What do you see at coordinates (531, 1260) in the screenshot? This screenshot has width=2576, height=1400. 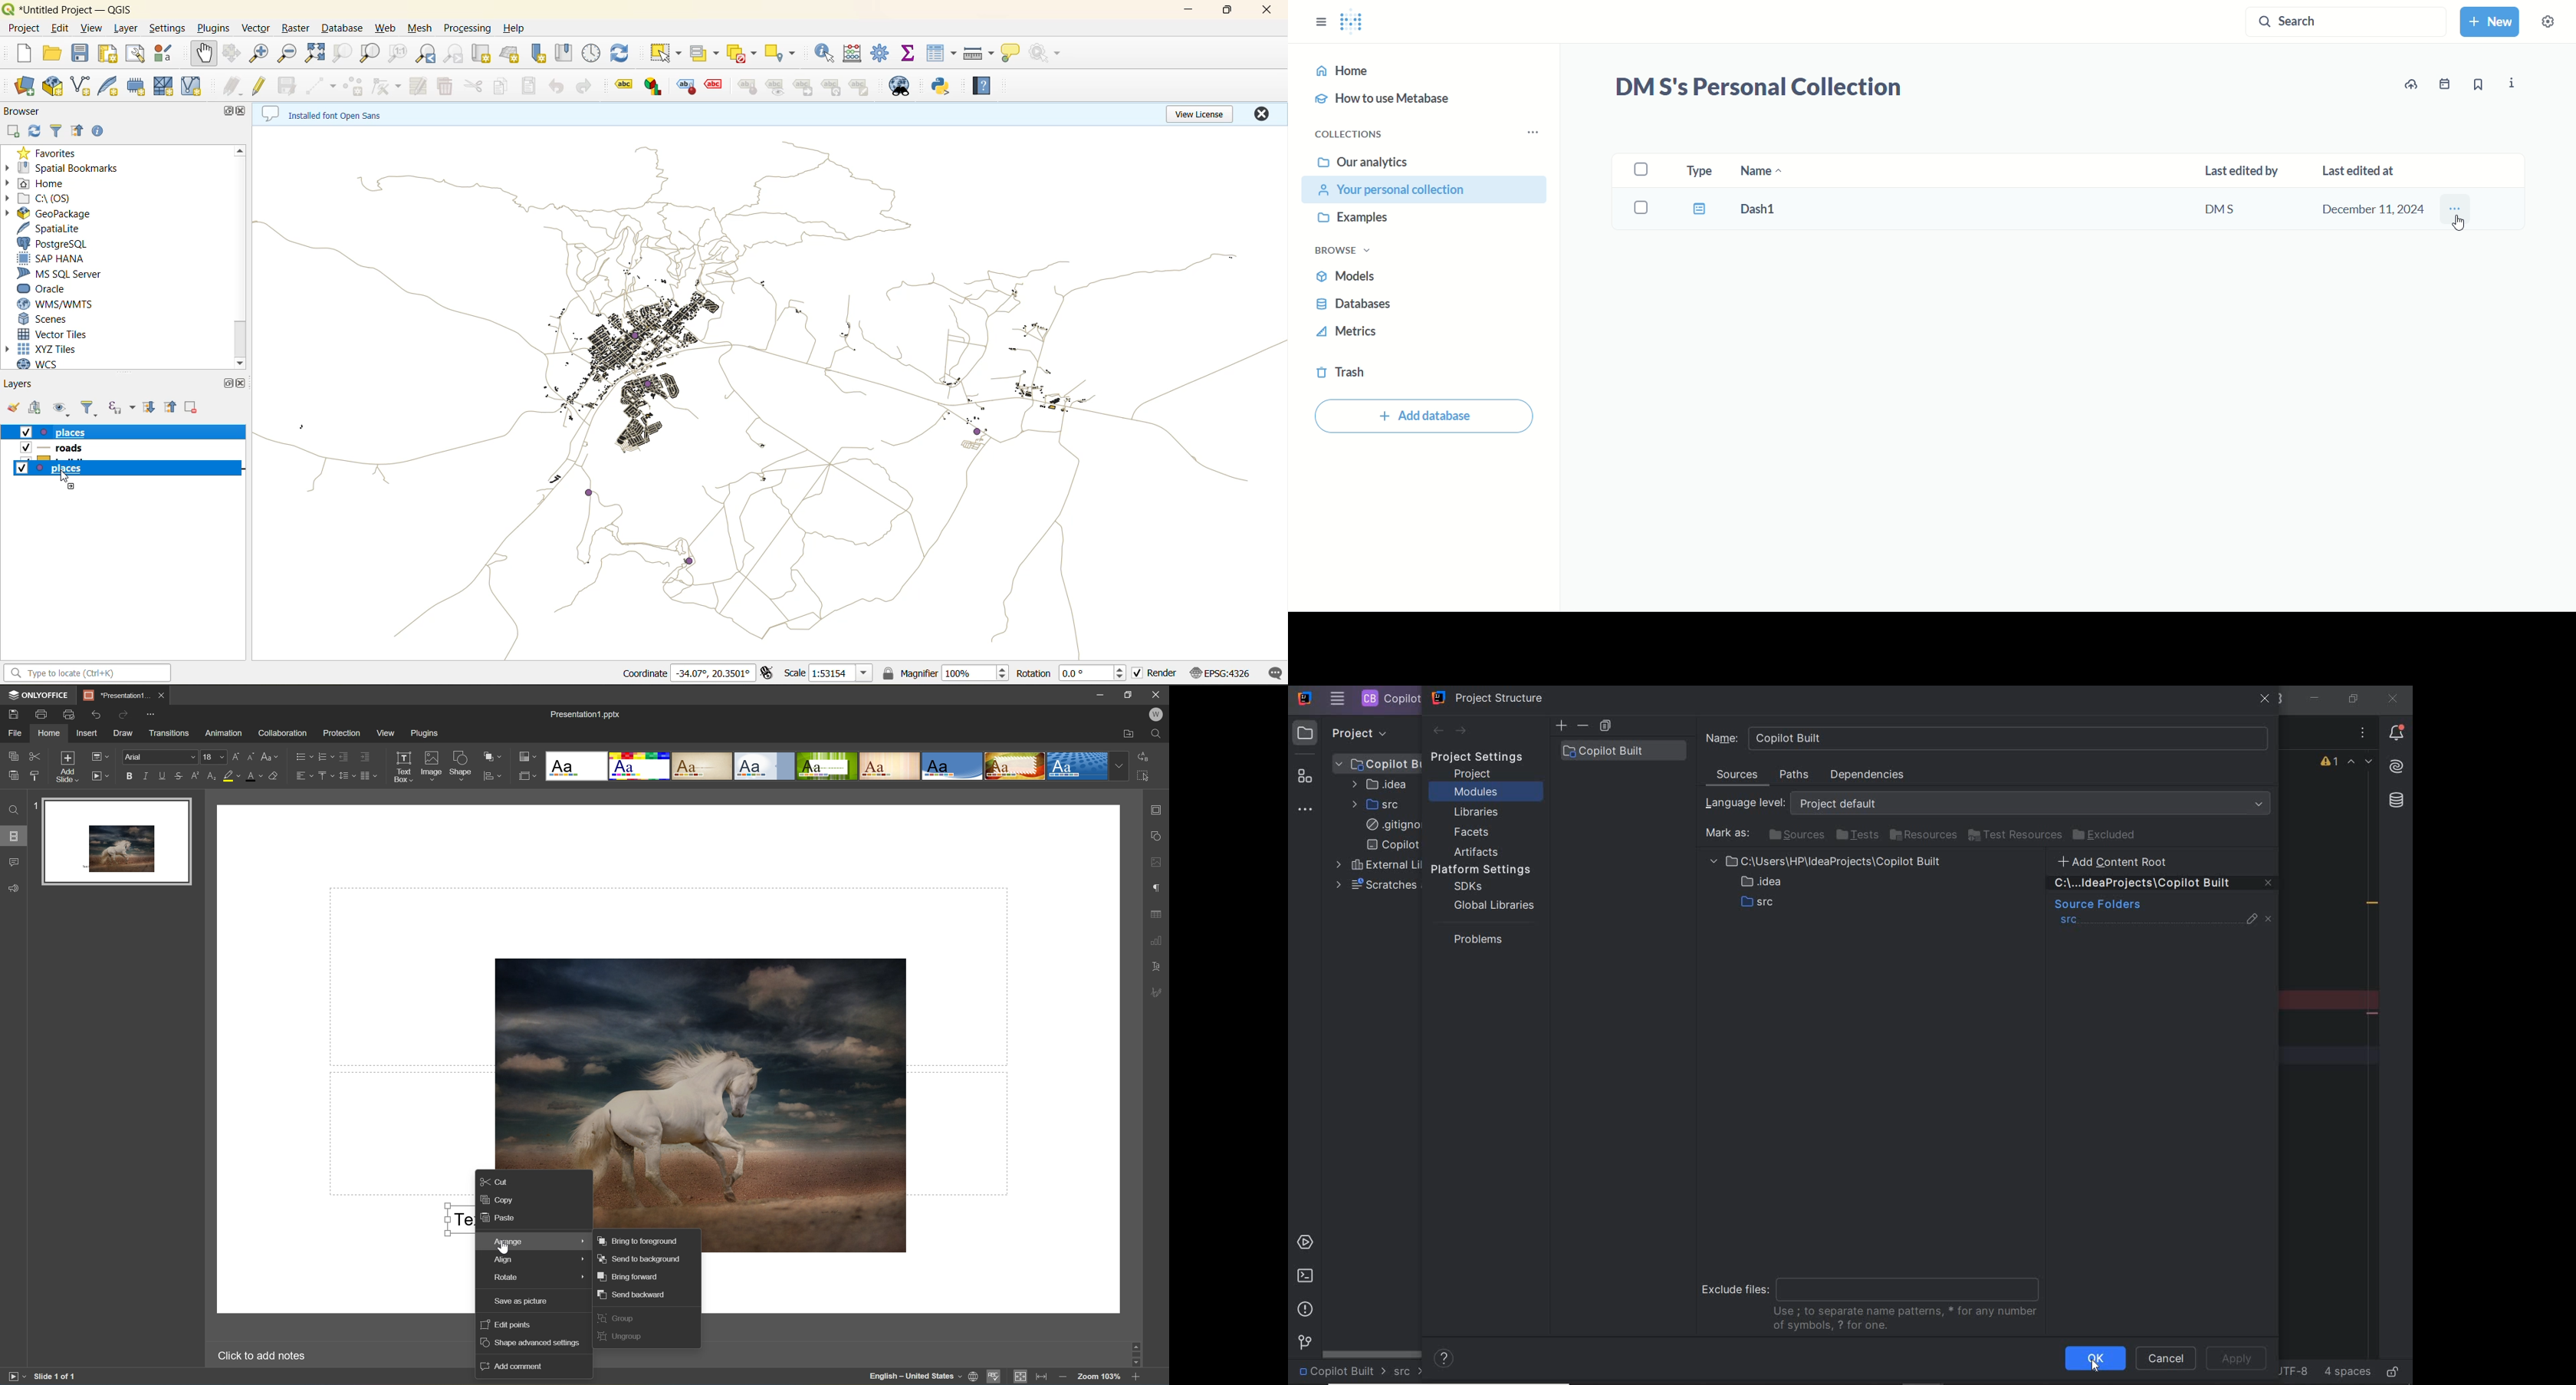 I see `Align` at bounding box center [531, 1260].